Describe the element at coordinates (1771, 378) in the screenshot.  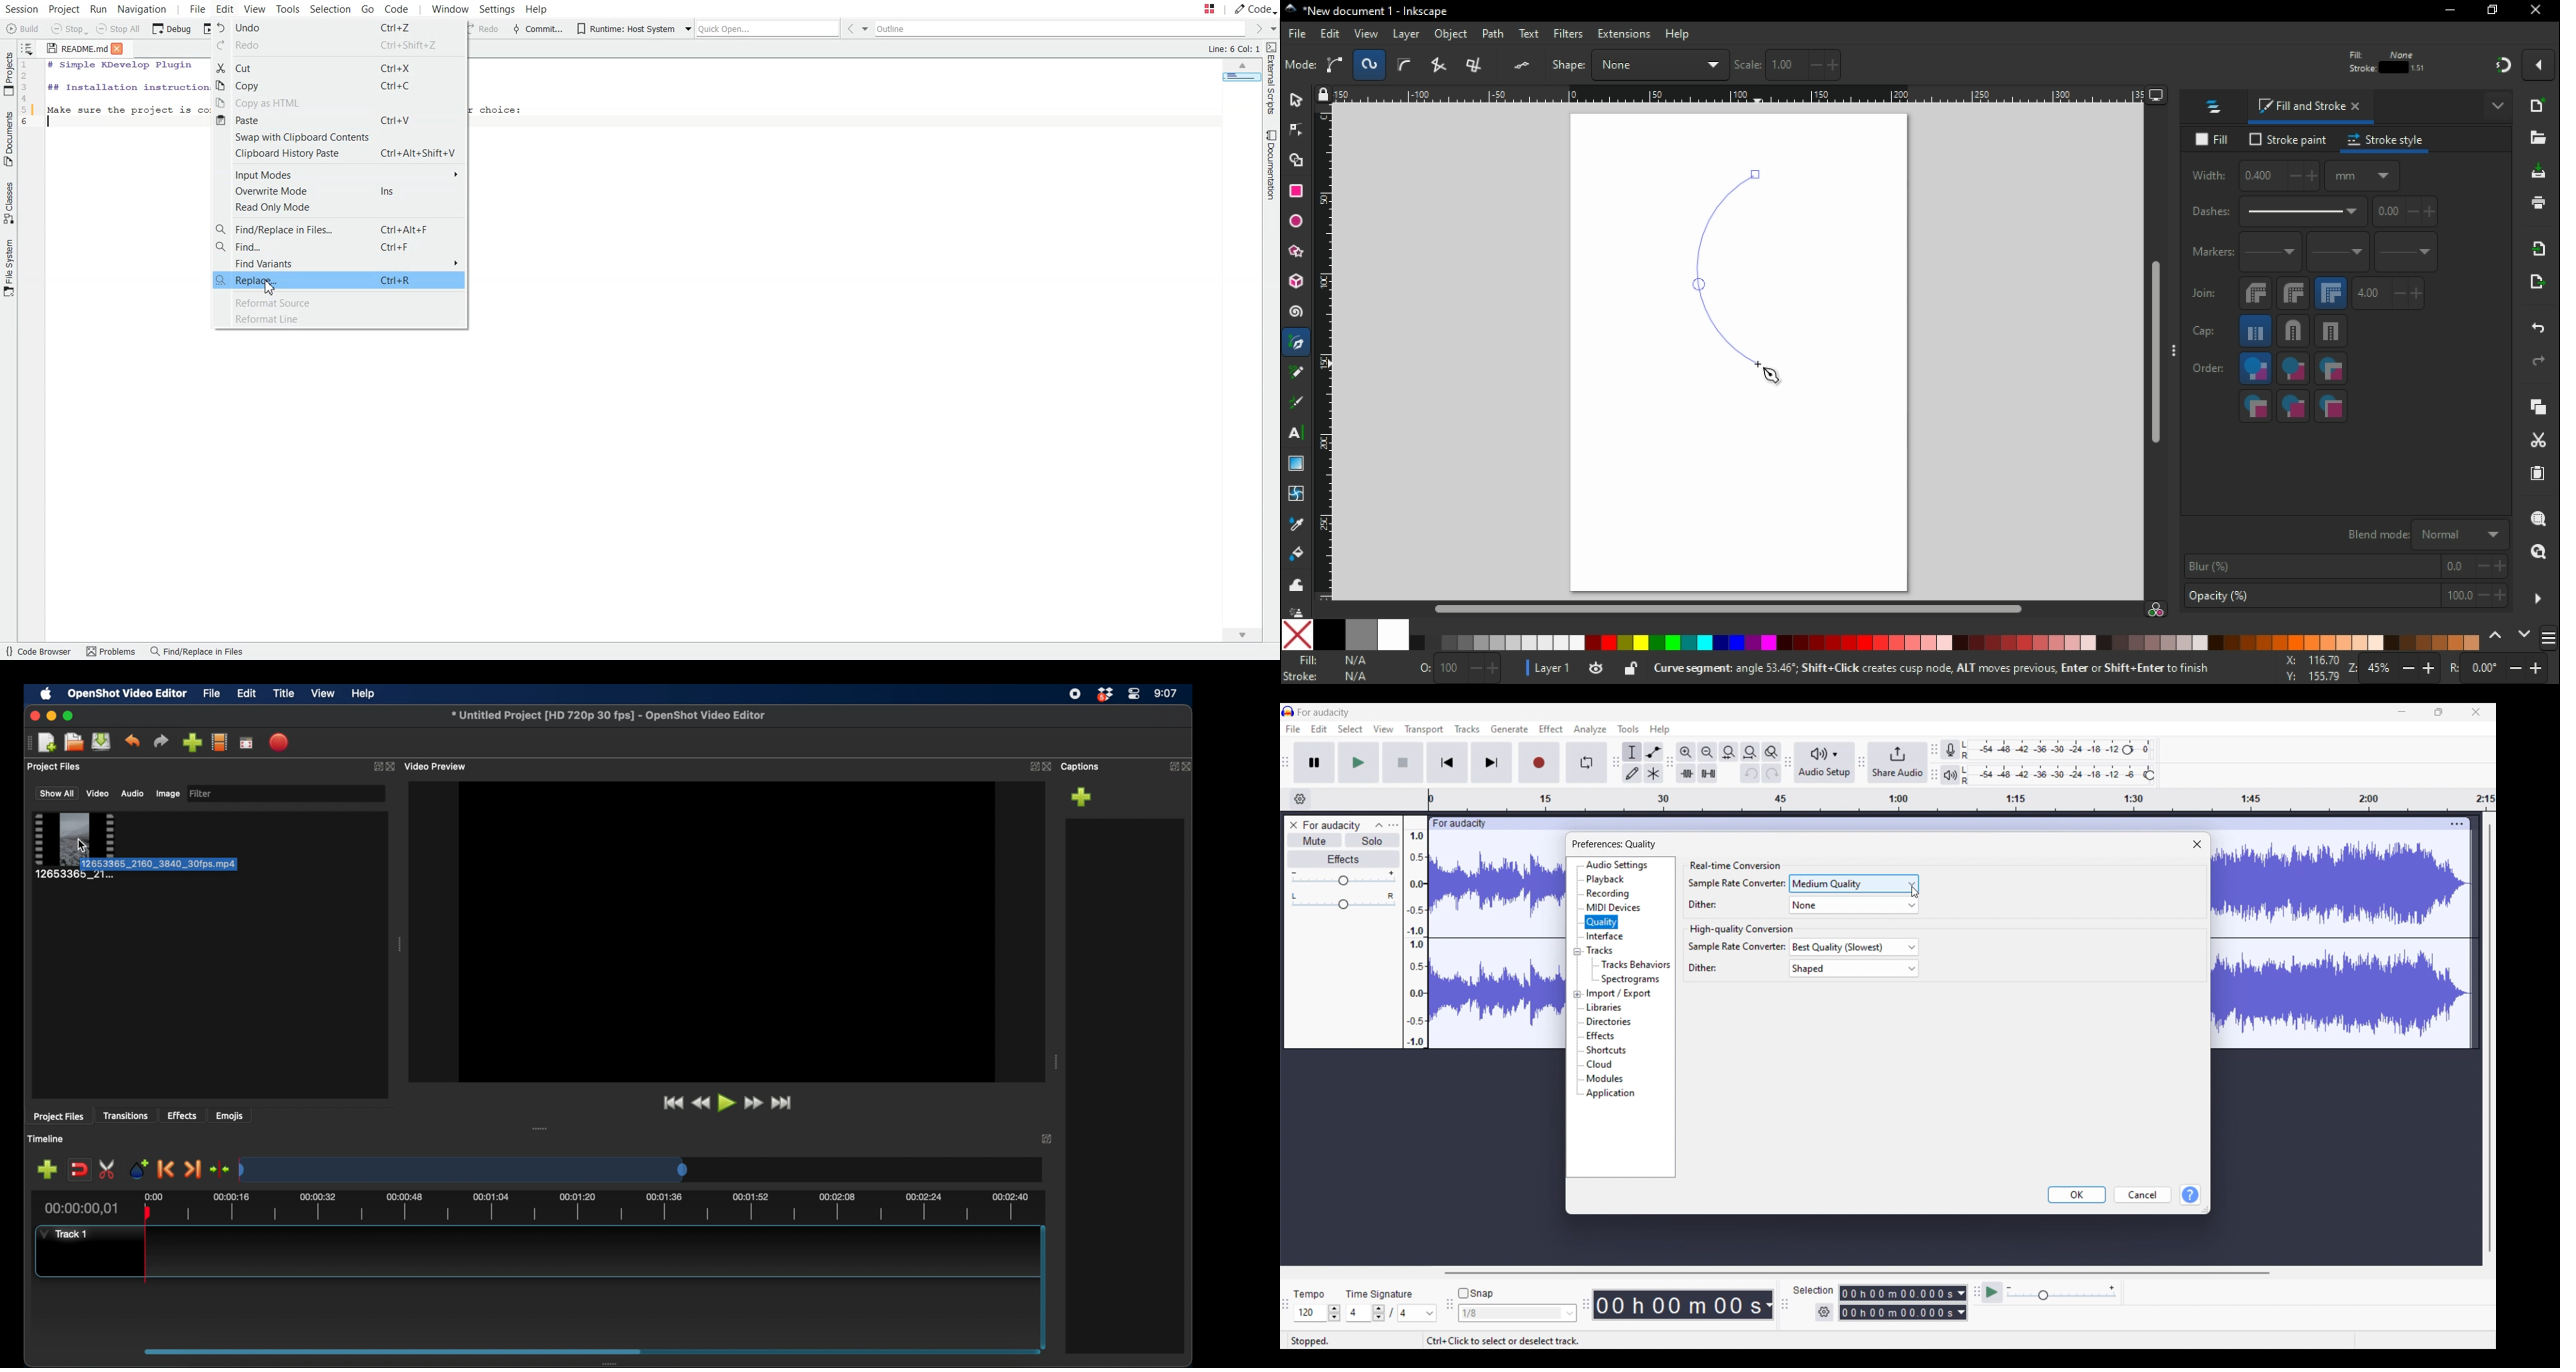
I see `mouse pointer` at that location.